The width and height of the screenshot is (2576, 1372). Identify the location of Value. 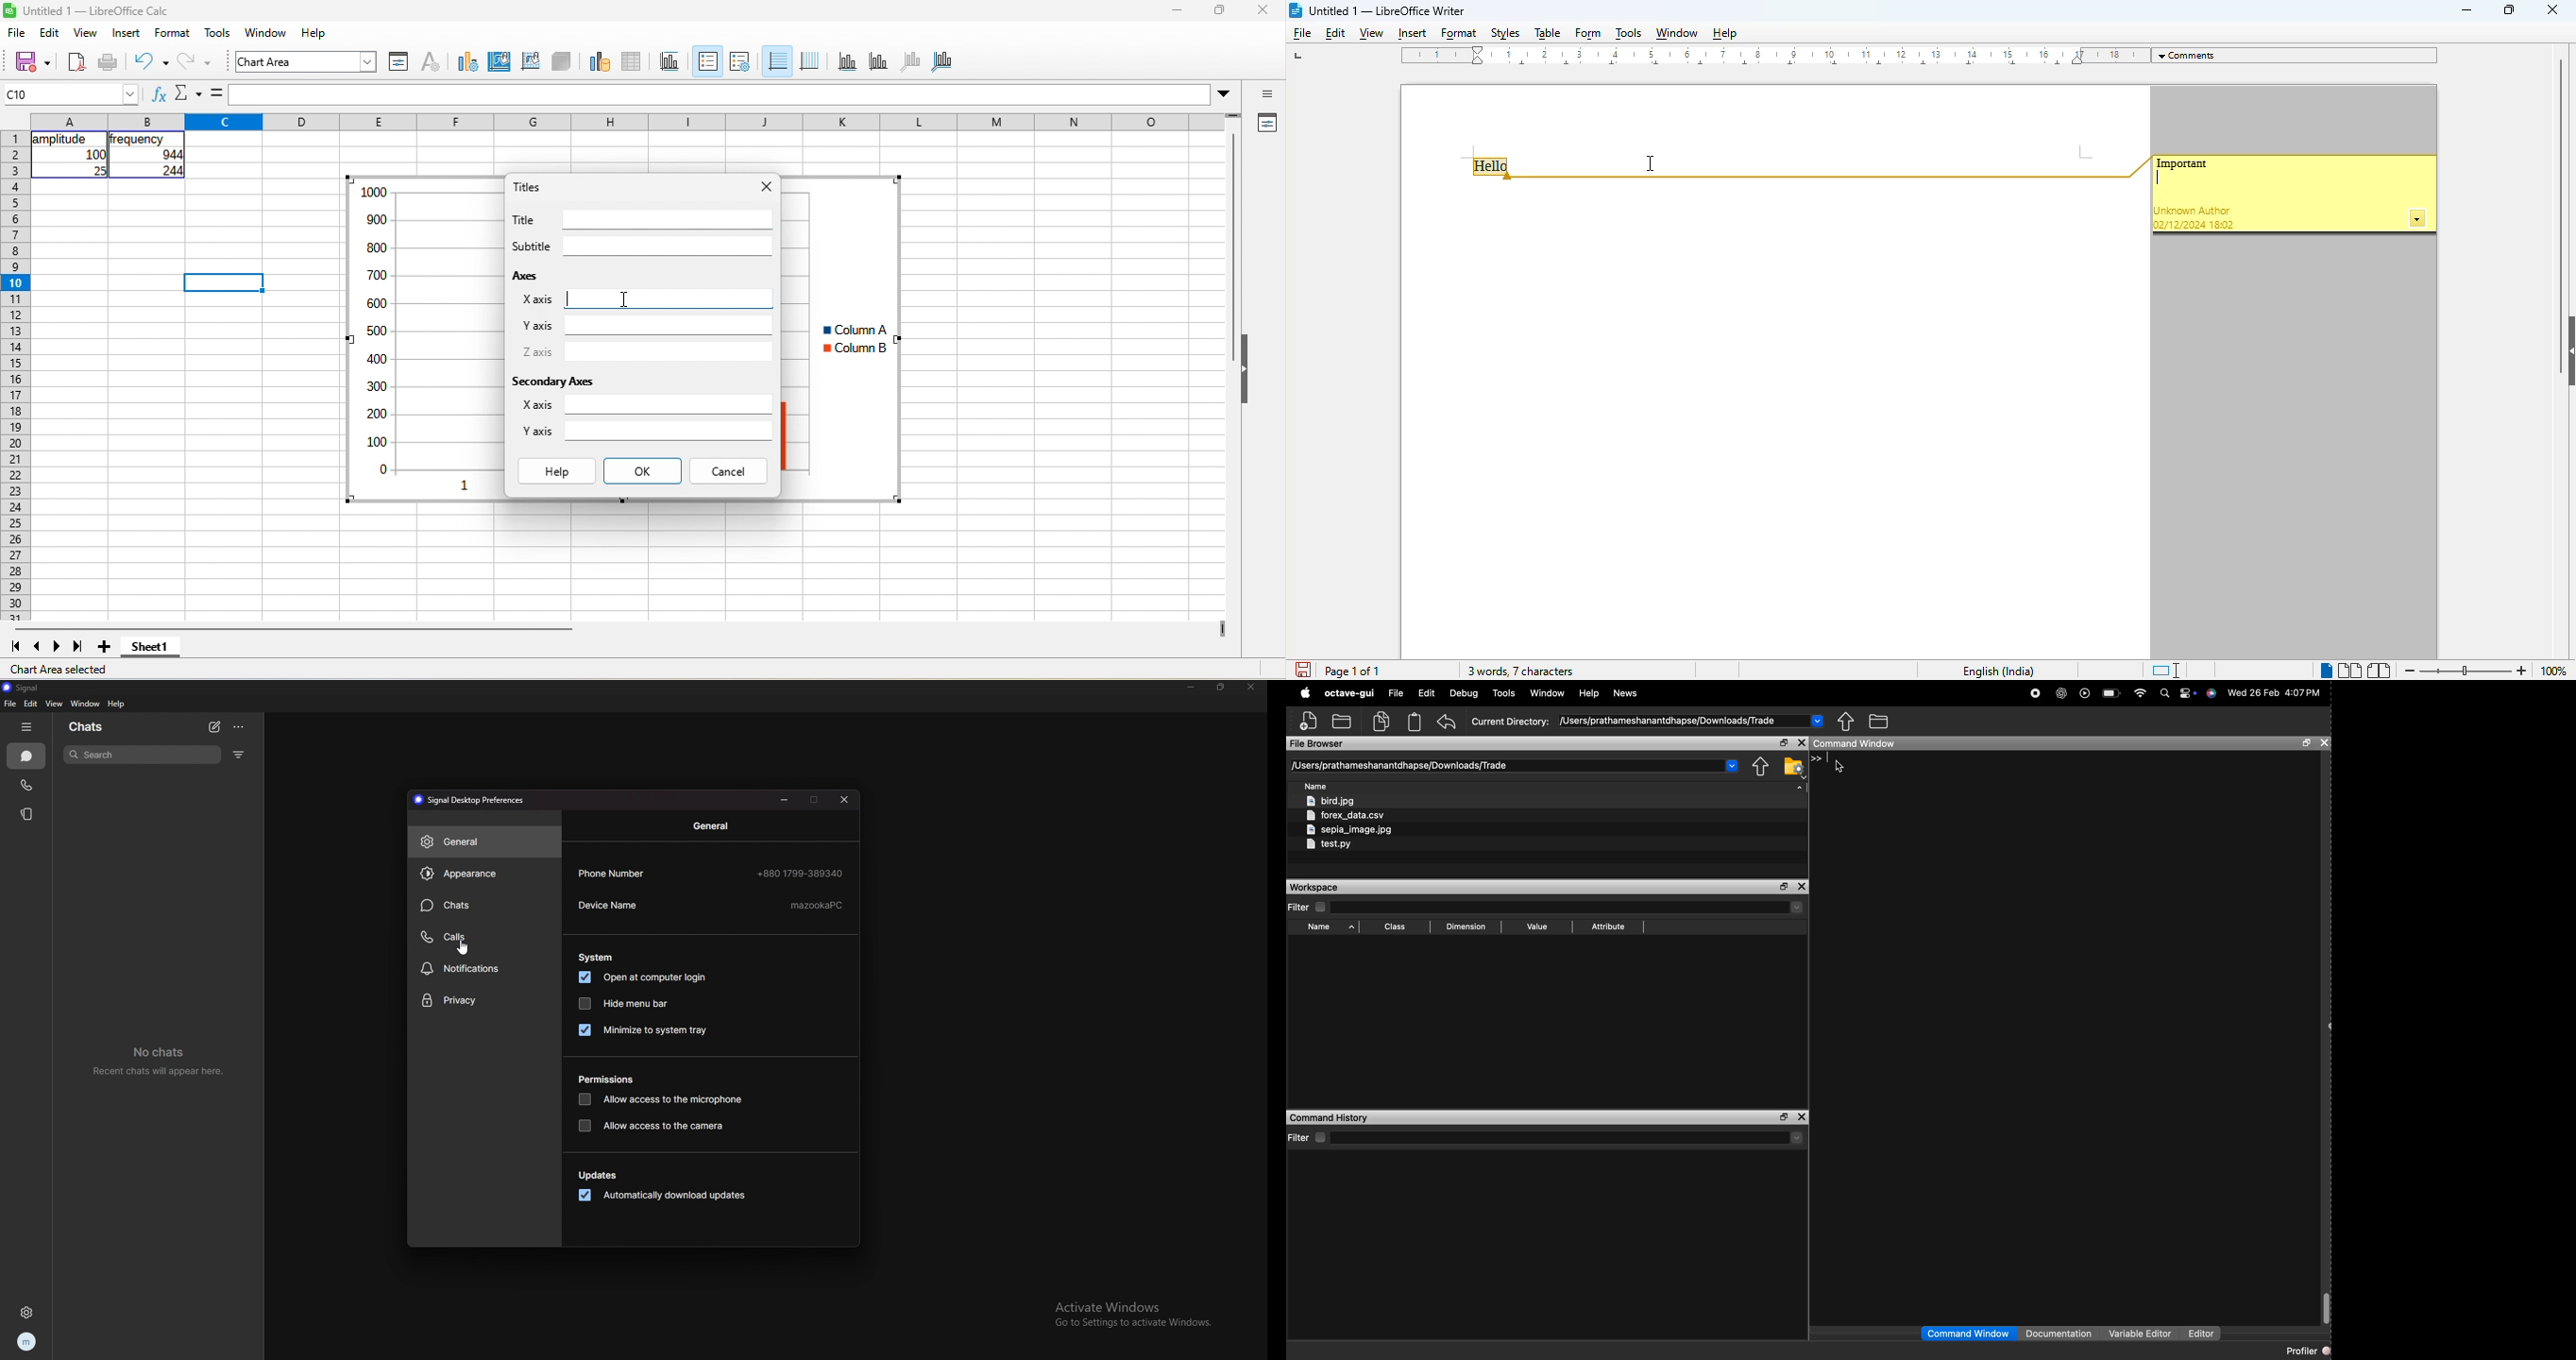
(1538, 926).